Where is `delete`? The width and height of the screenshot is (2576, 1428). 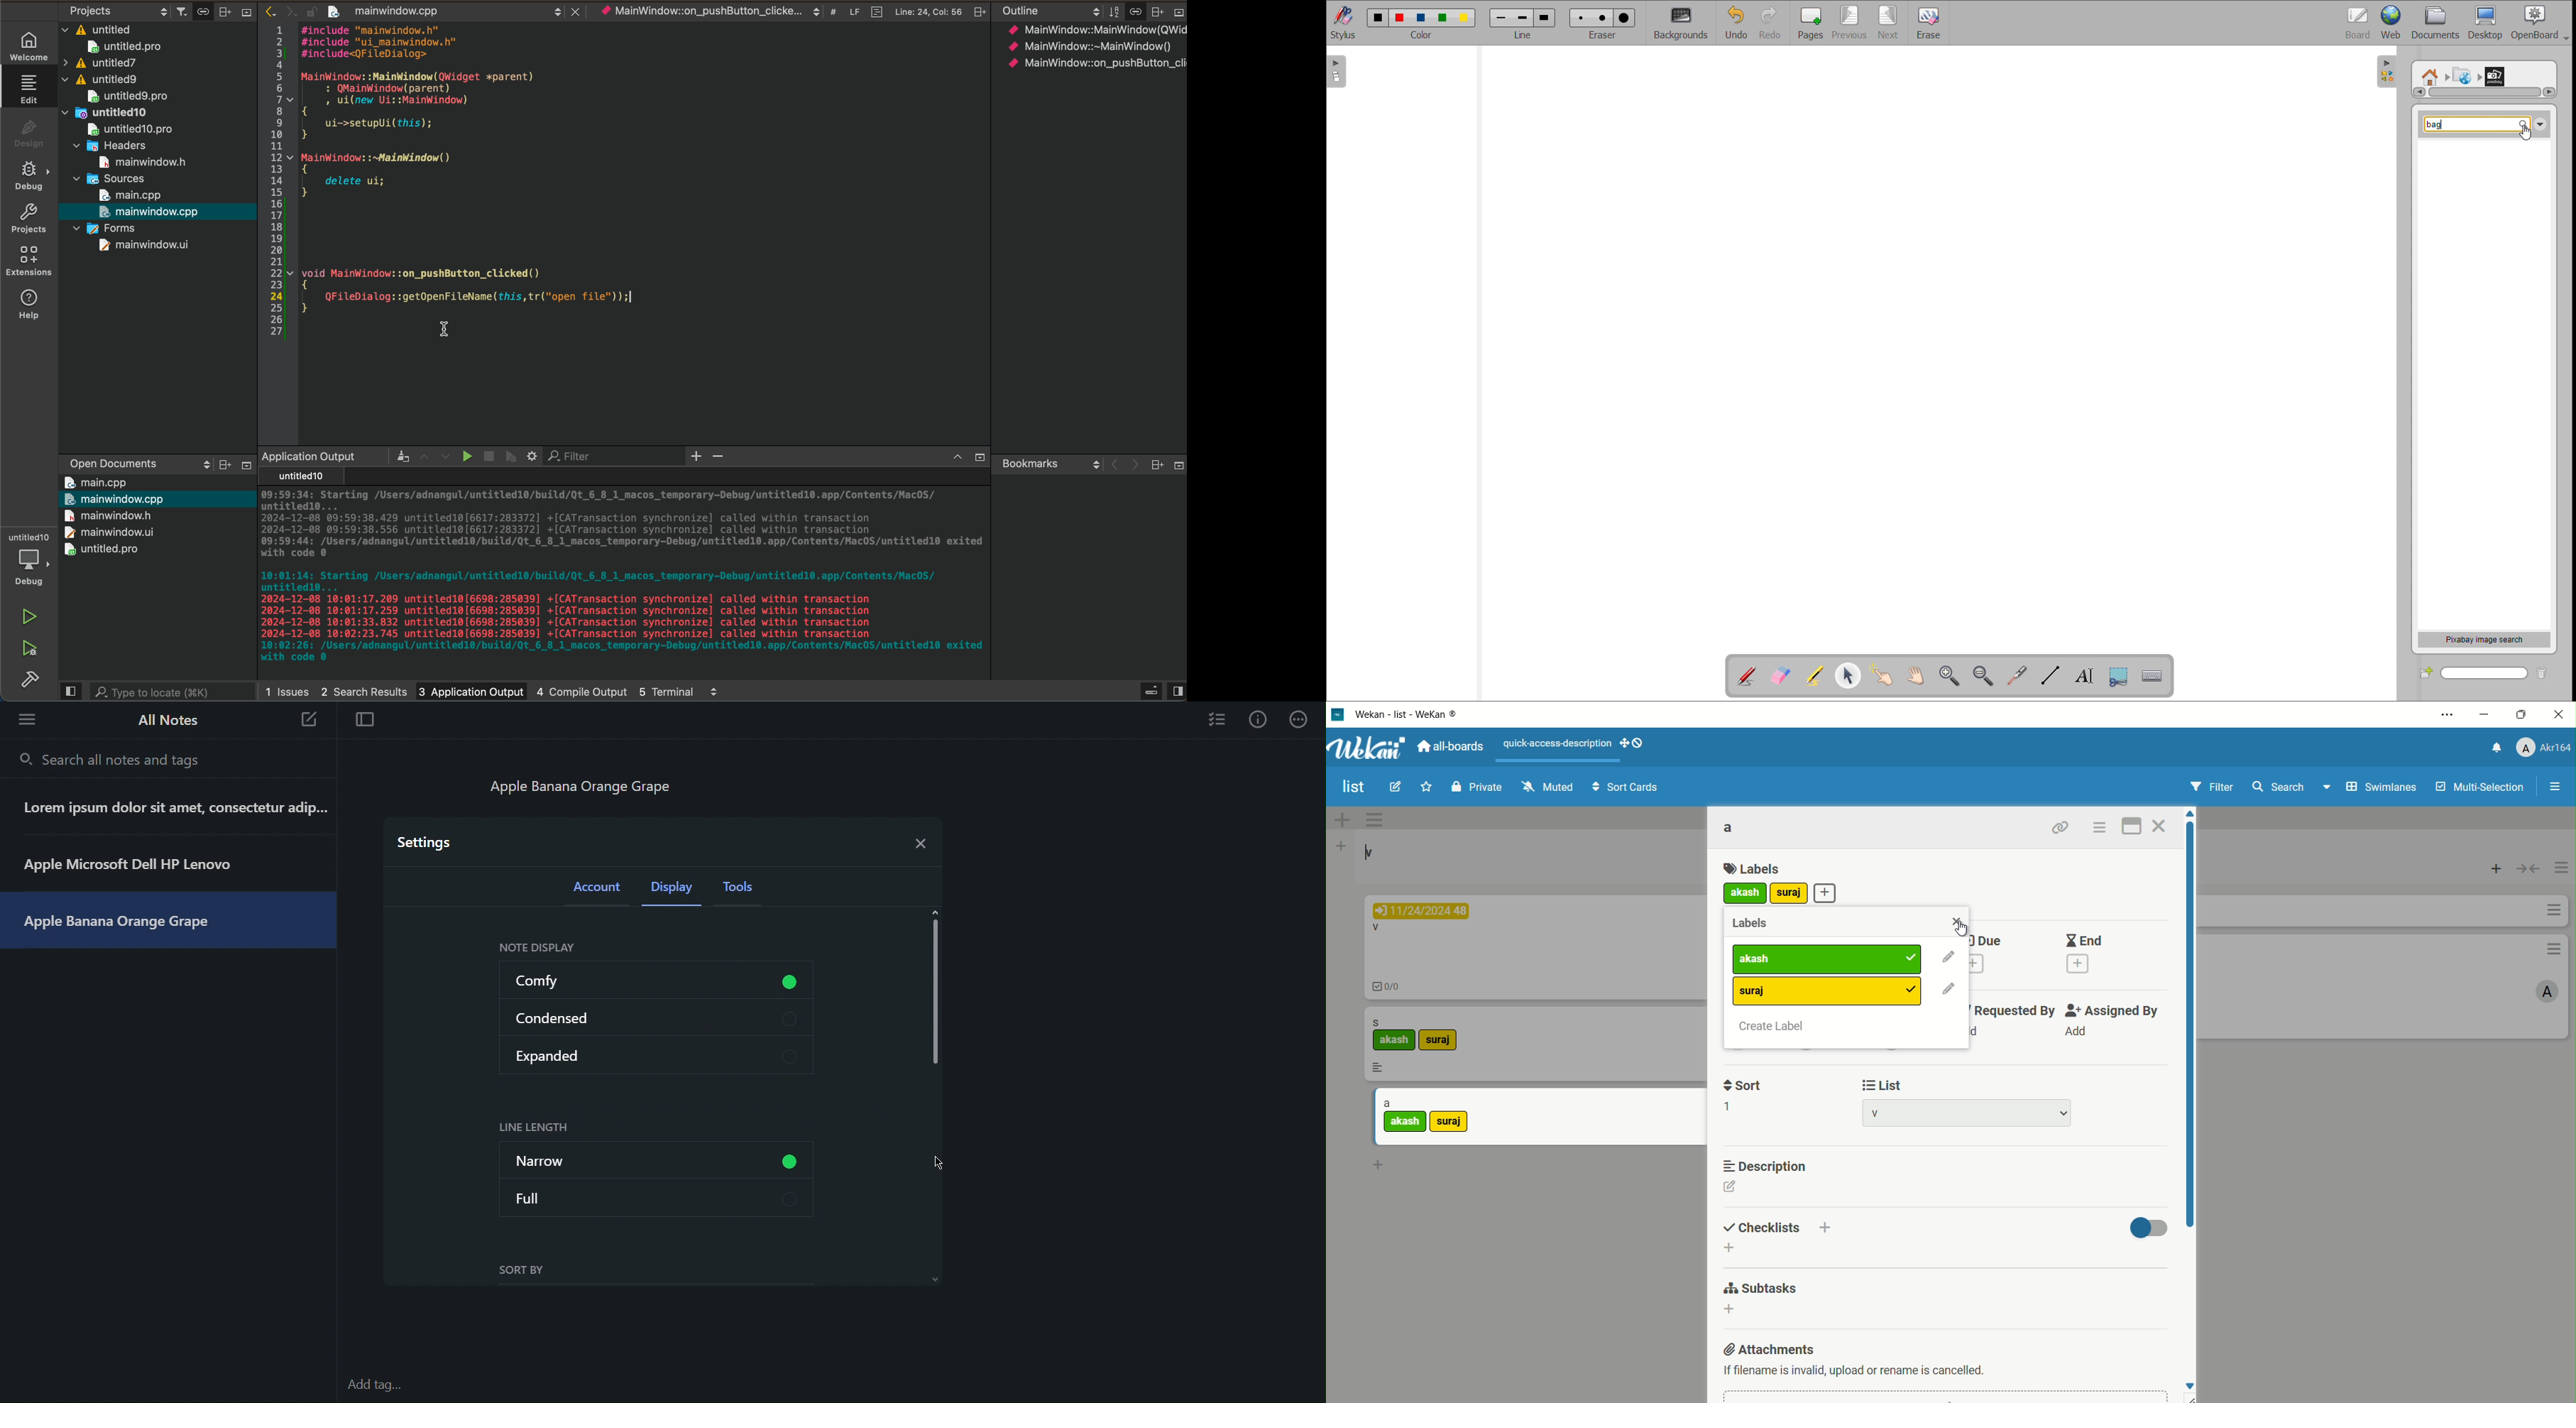 delete is located at coordinates (2547, 672).